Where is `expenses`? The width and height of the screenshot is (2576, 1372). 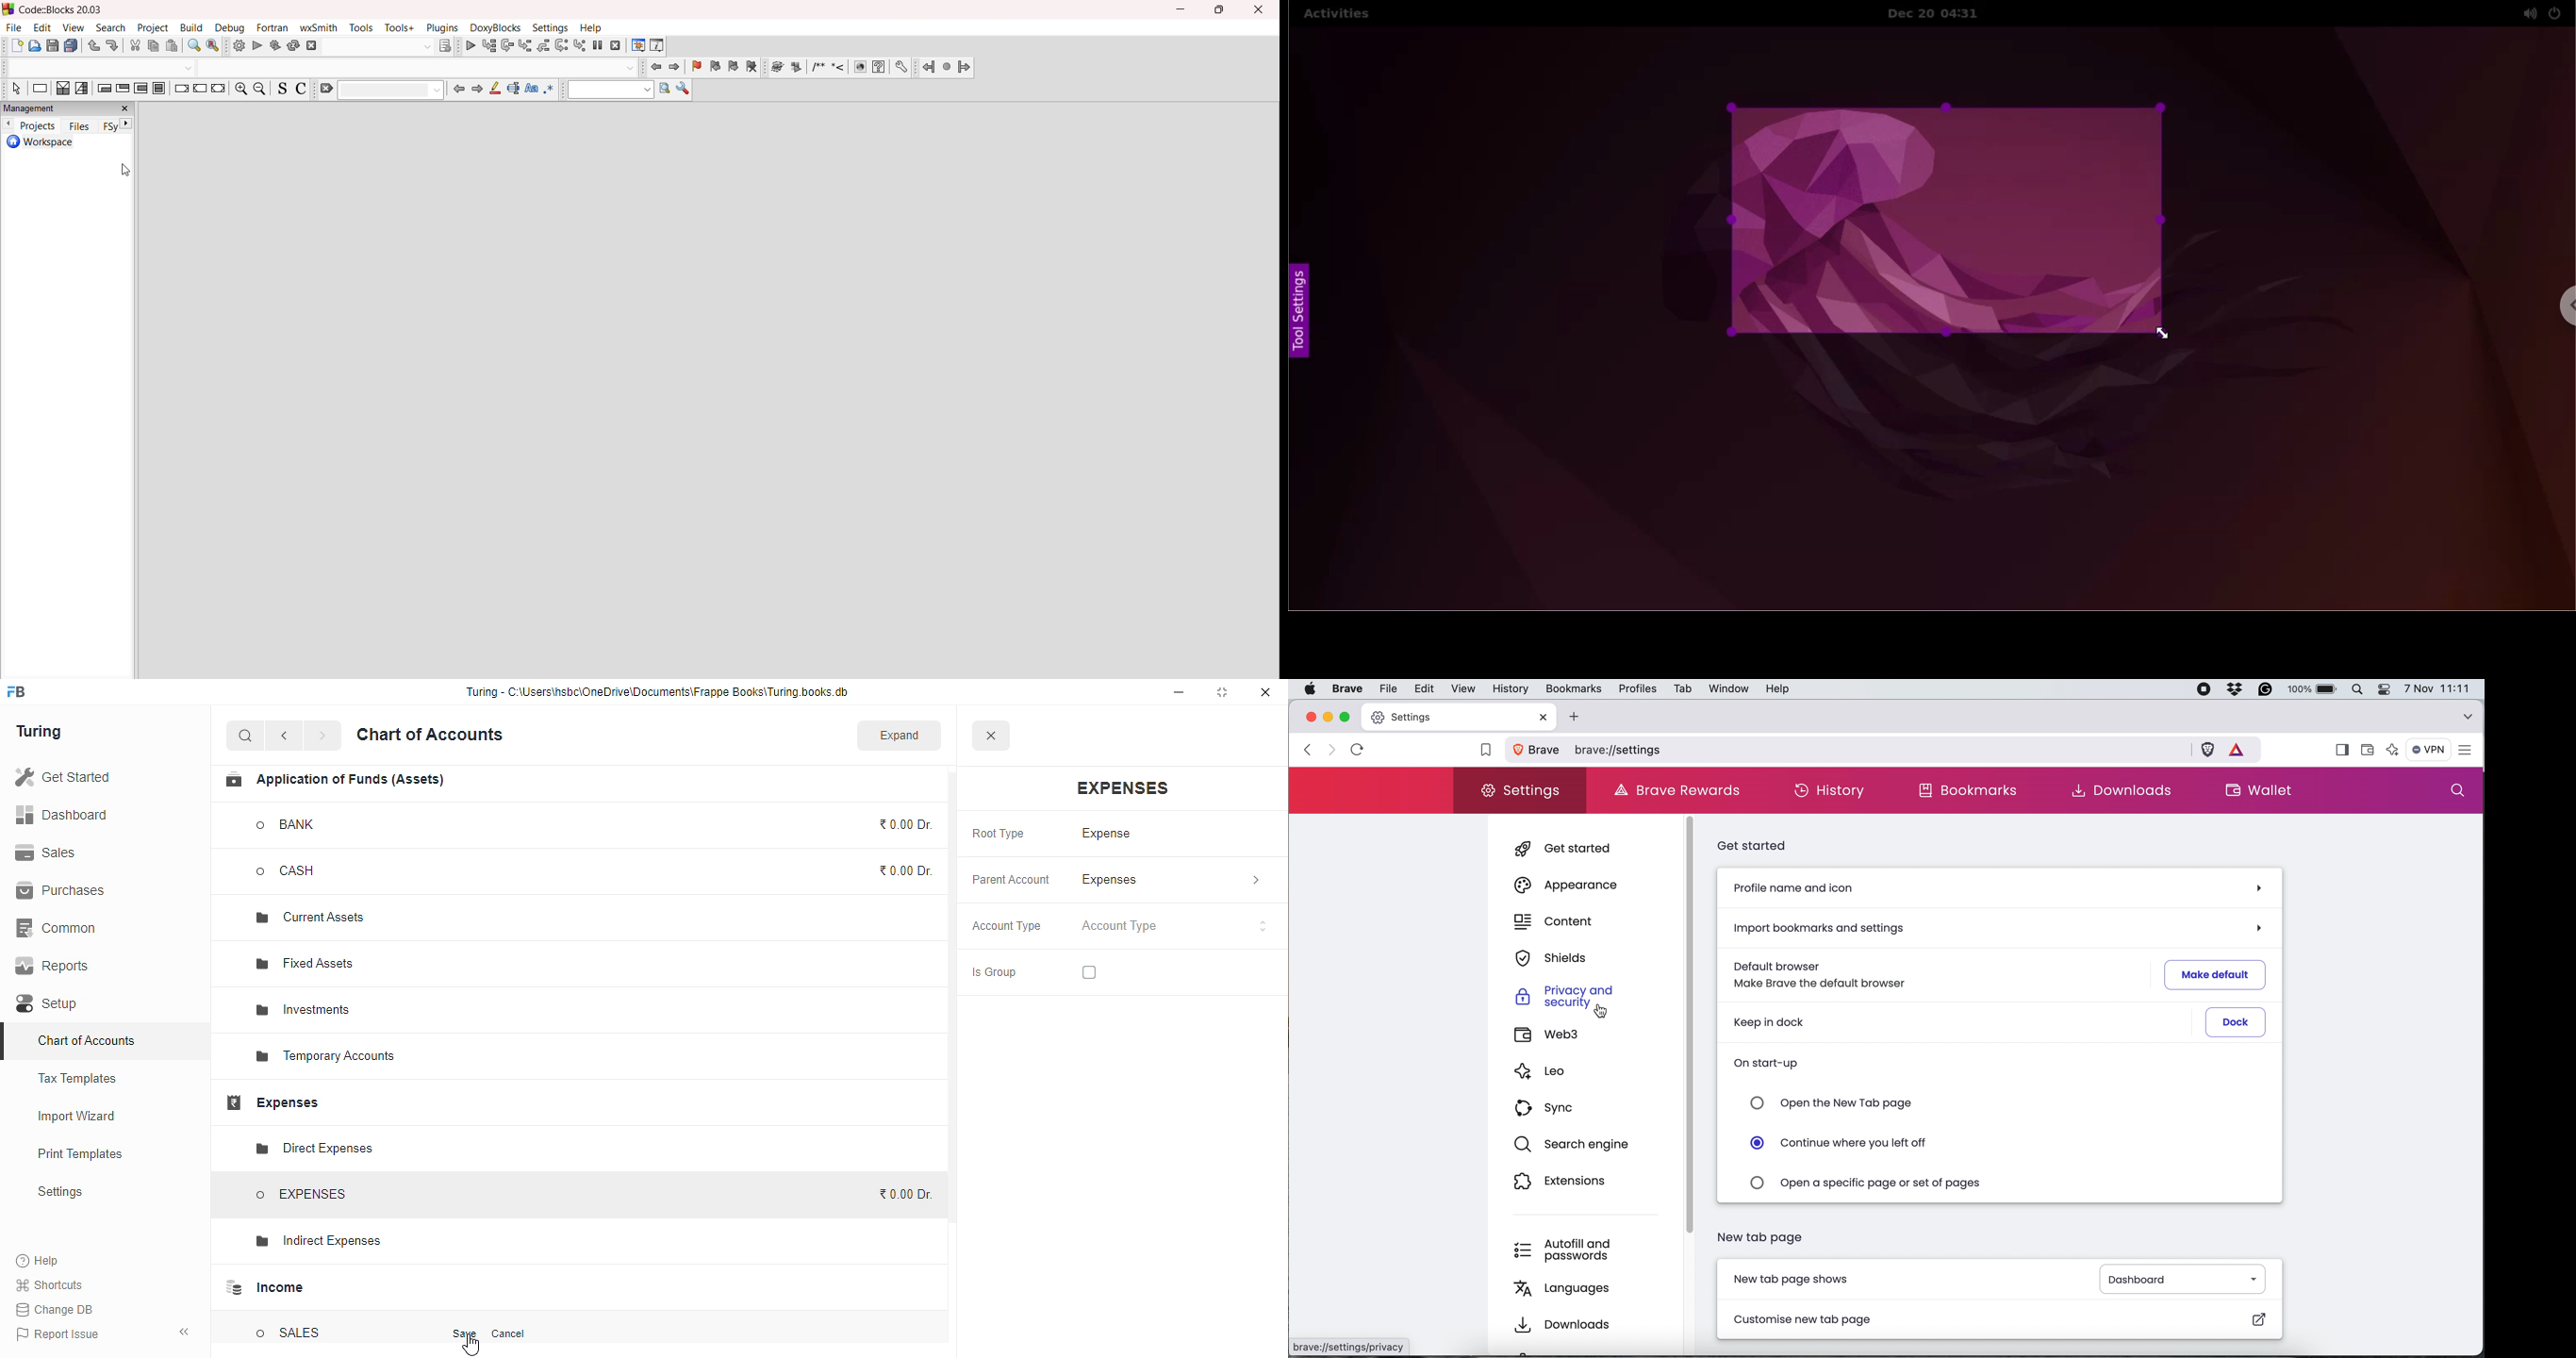
expenses is located at coordinates (272, 1102).